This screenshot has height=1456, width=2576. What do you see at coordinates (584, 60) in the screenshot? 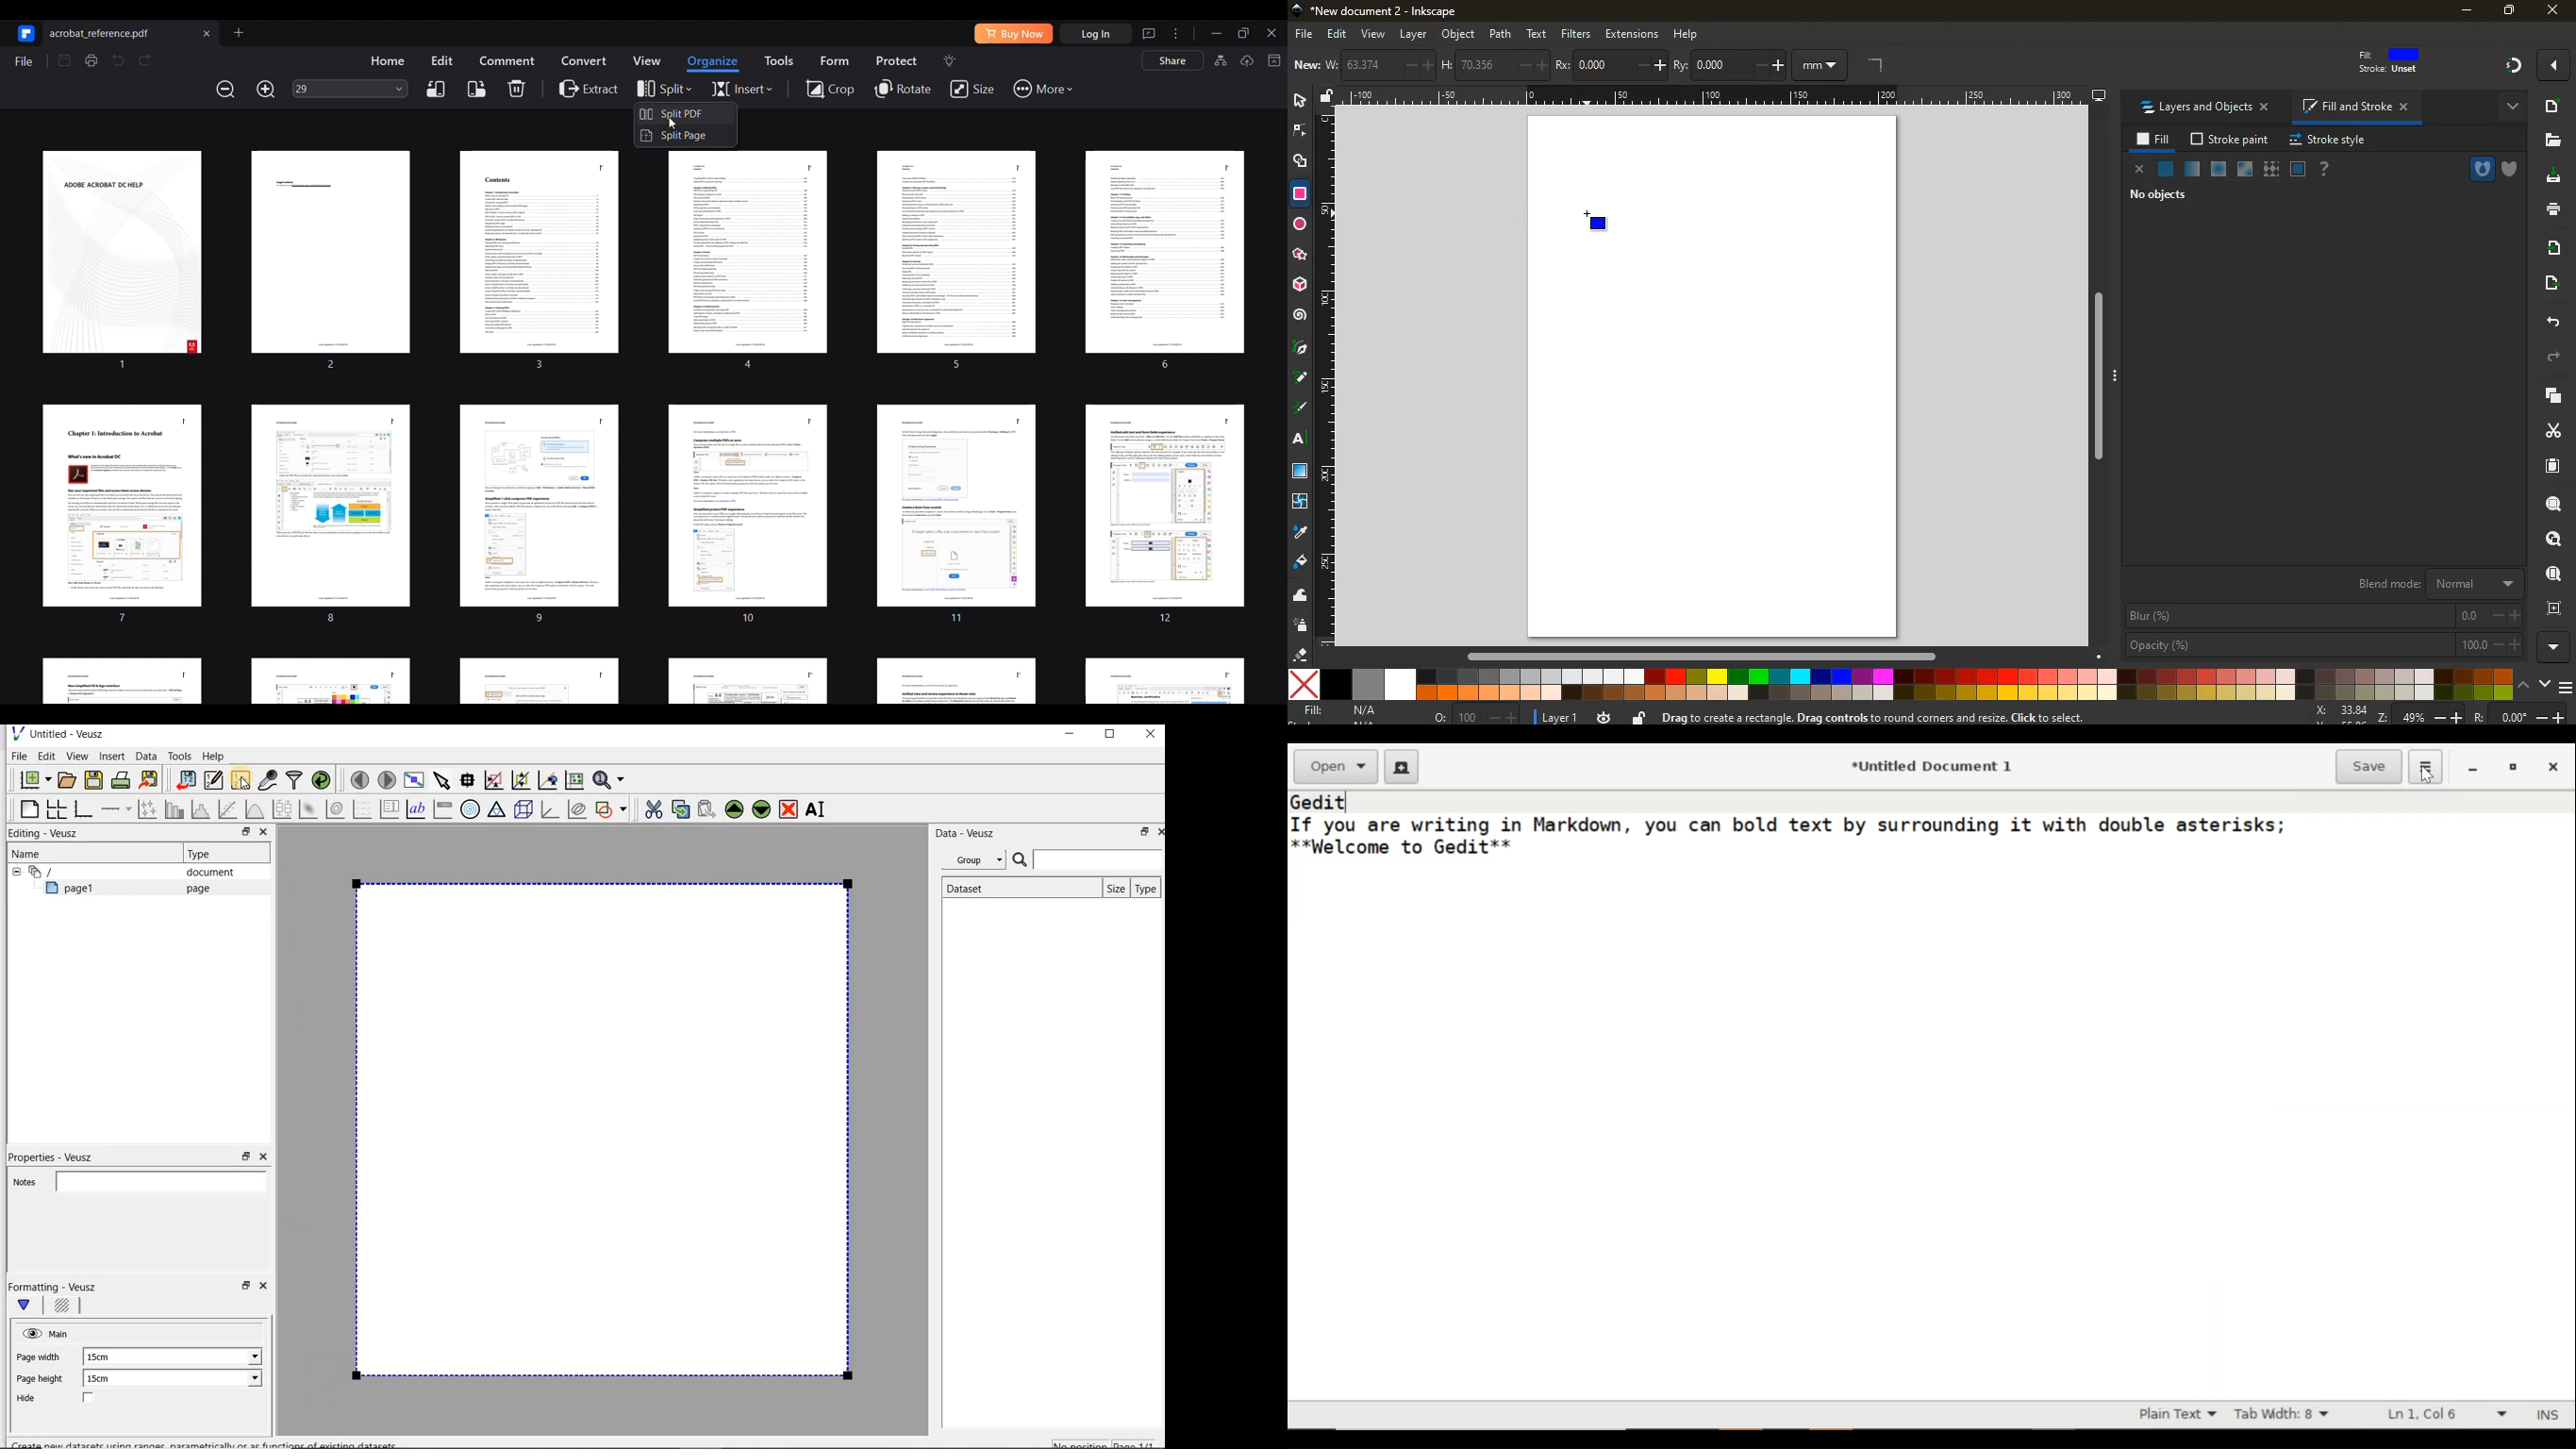
I see `Convert` at bounding box center [584, 60].